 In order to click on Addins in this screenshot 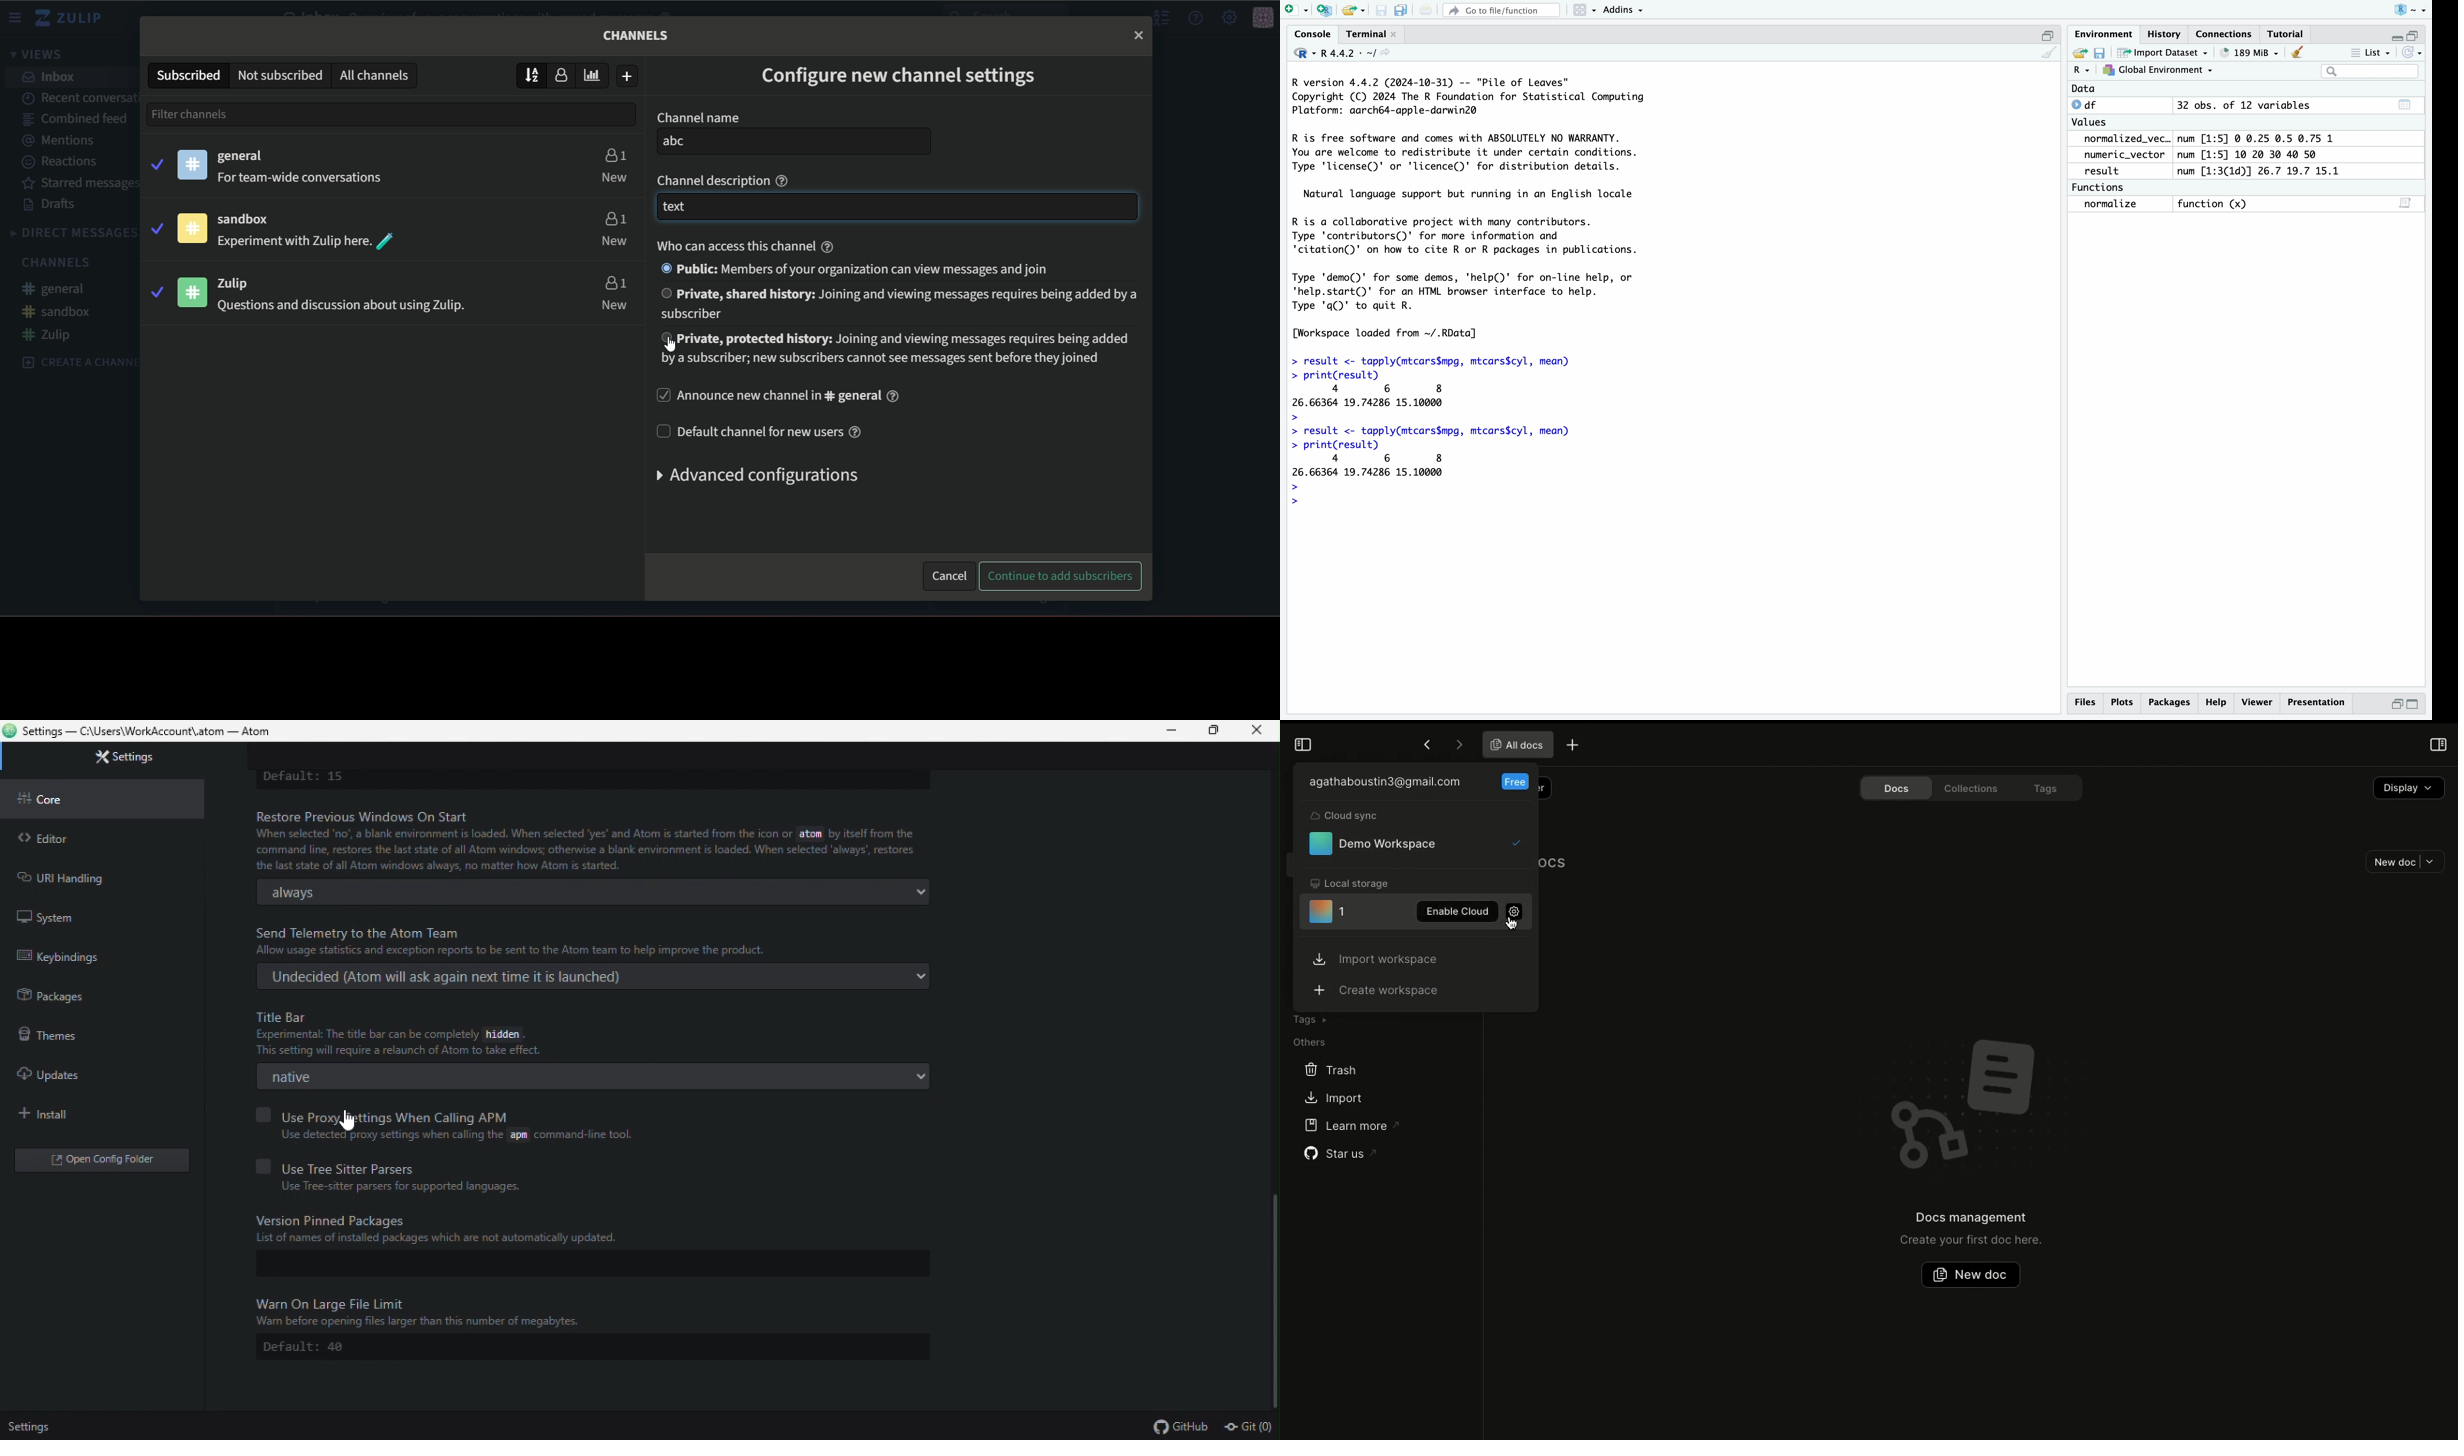, I will do `click(1624, 9)`.